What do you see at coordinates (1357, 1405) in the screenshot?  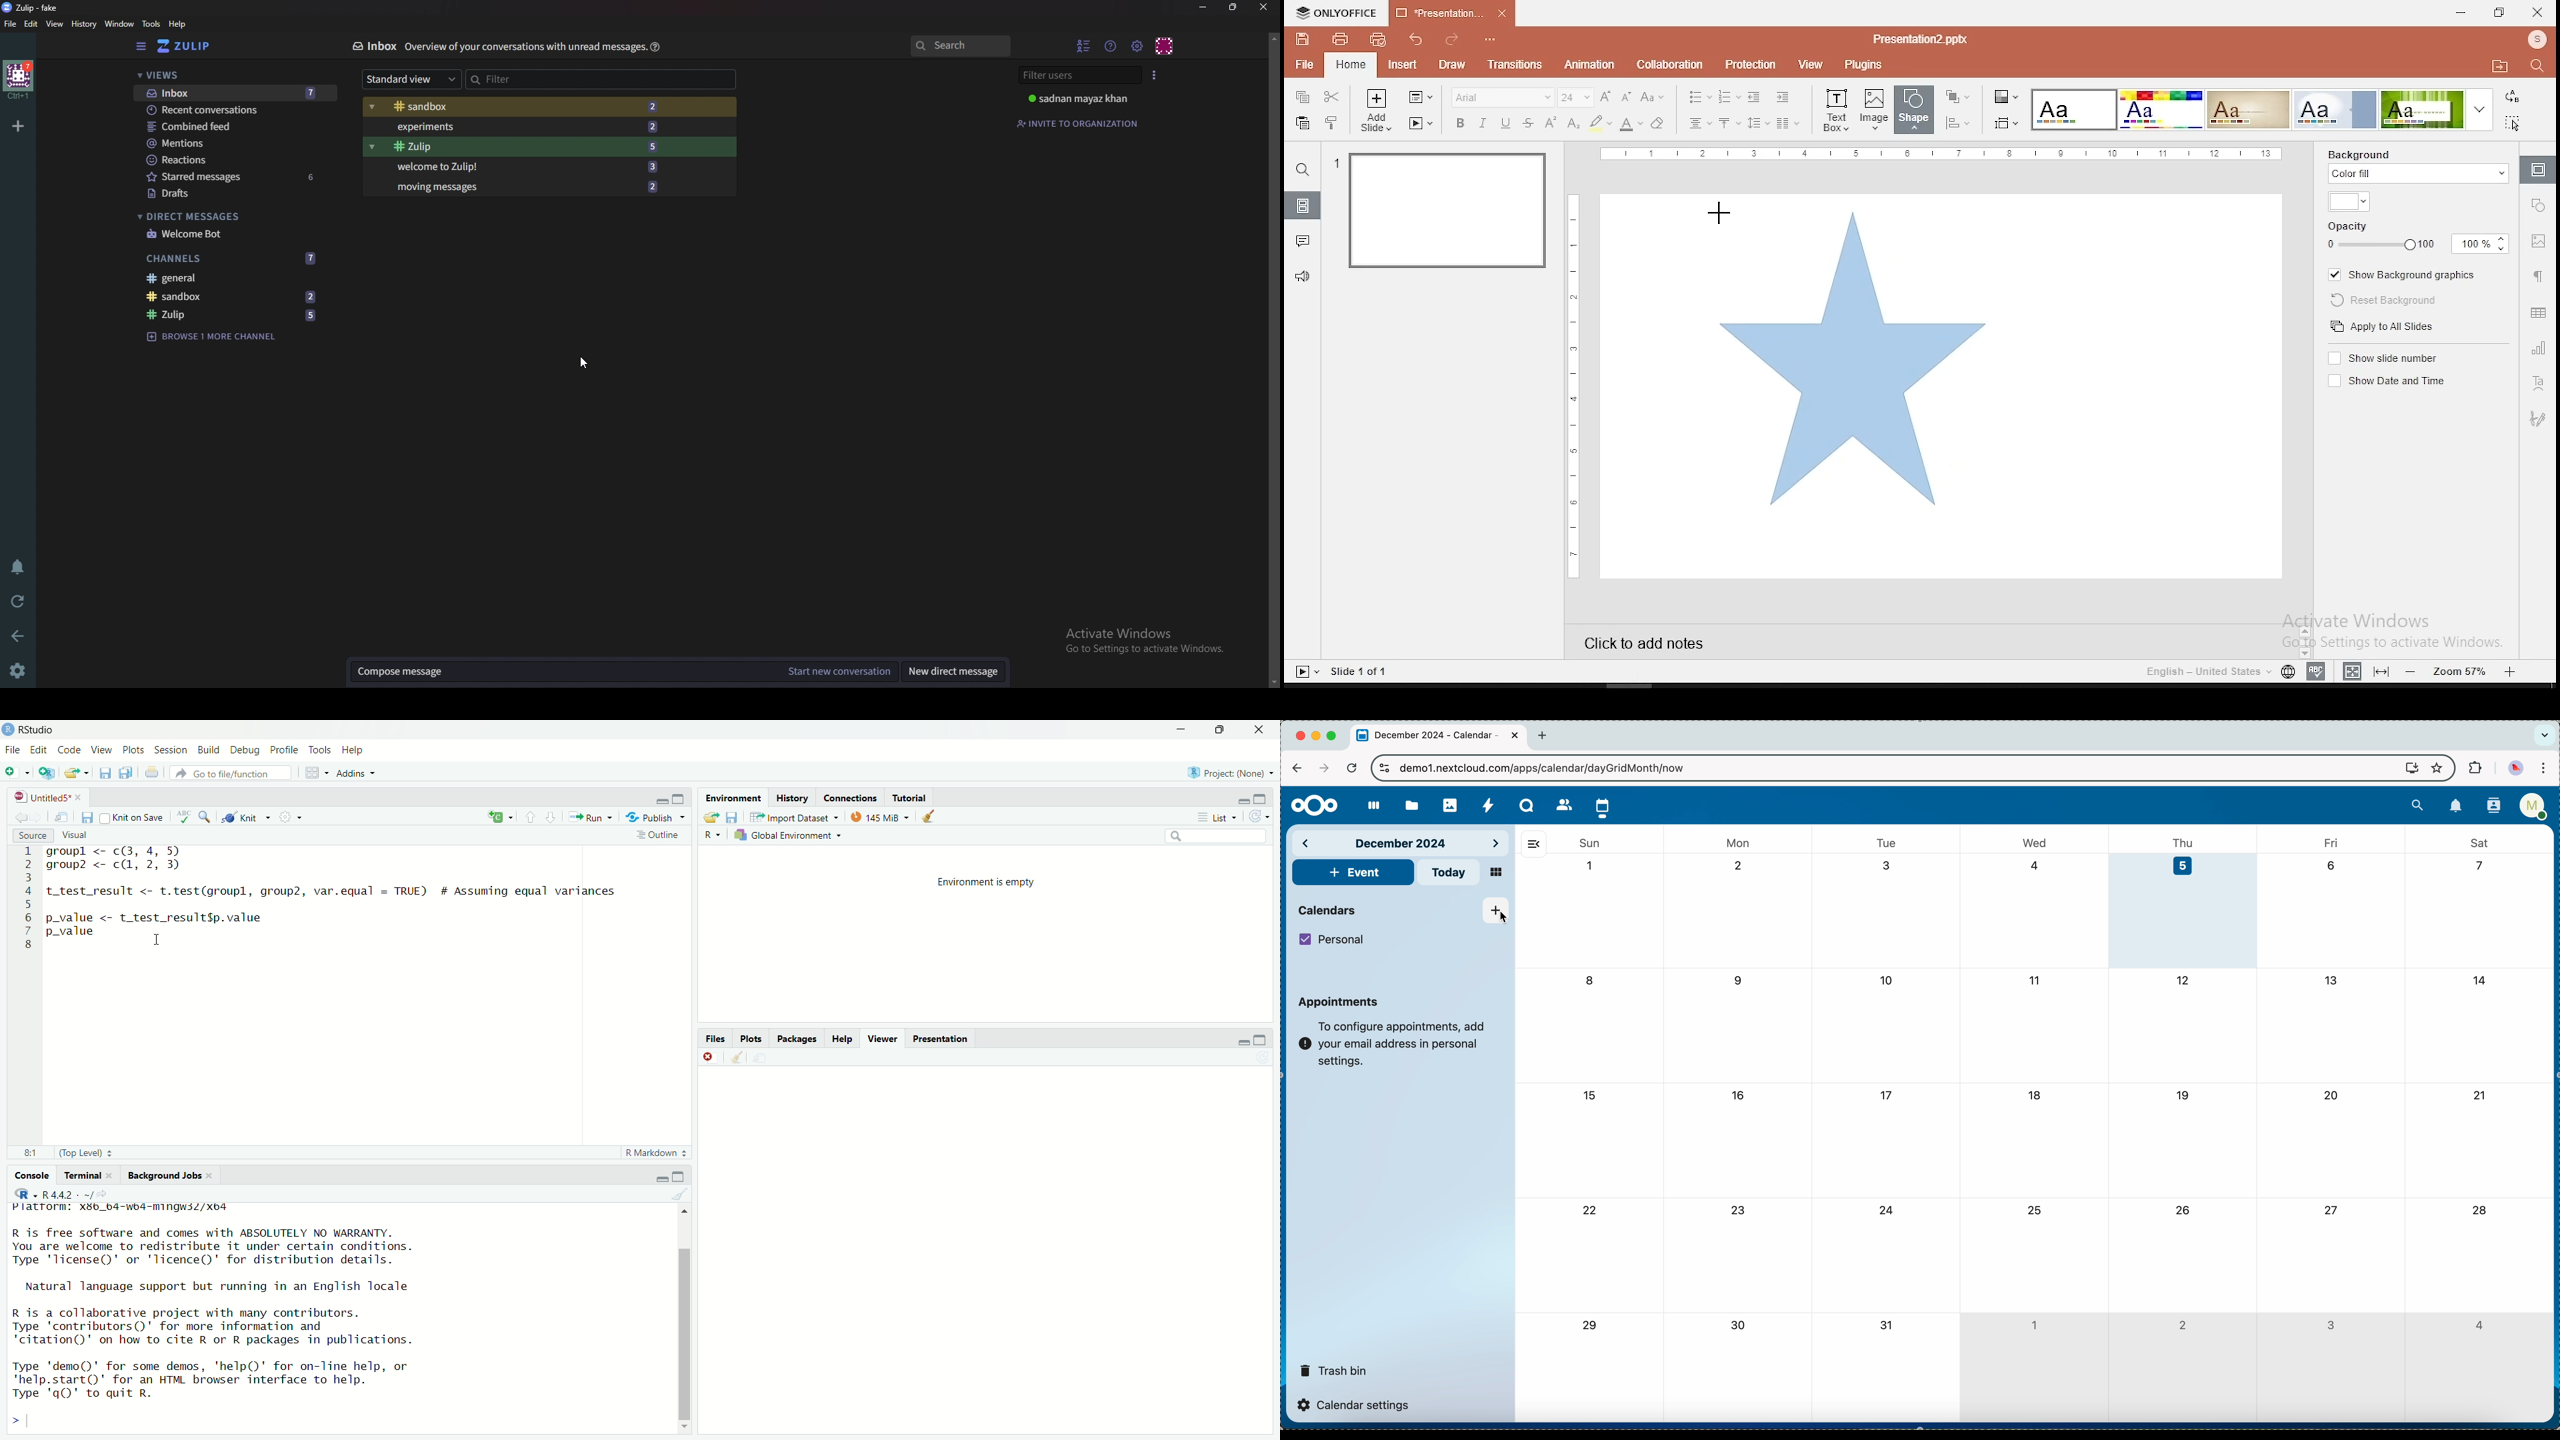 I see `calendar settings` at bounding box center [1357, 1405].